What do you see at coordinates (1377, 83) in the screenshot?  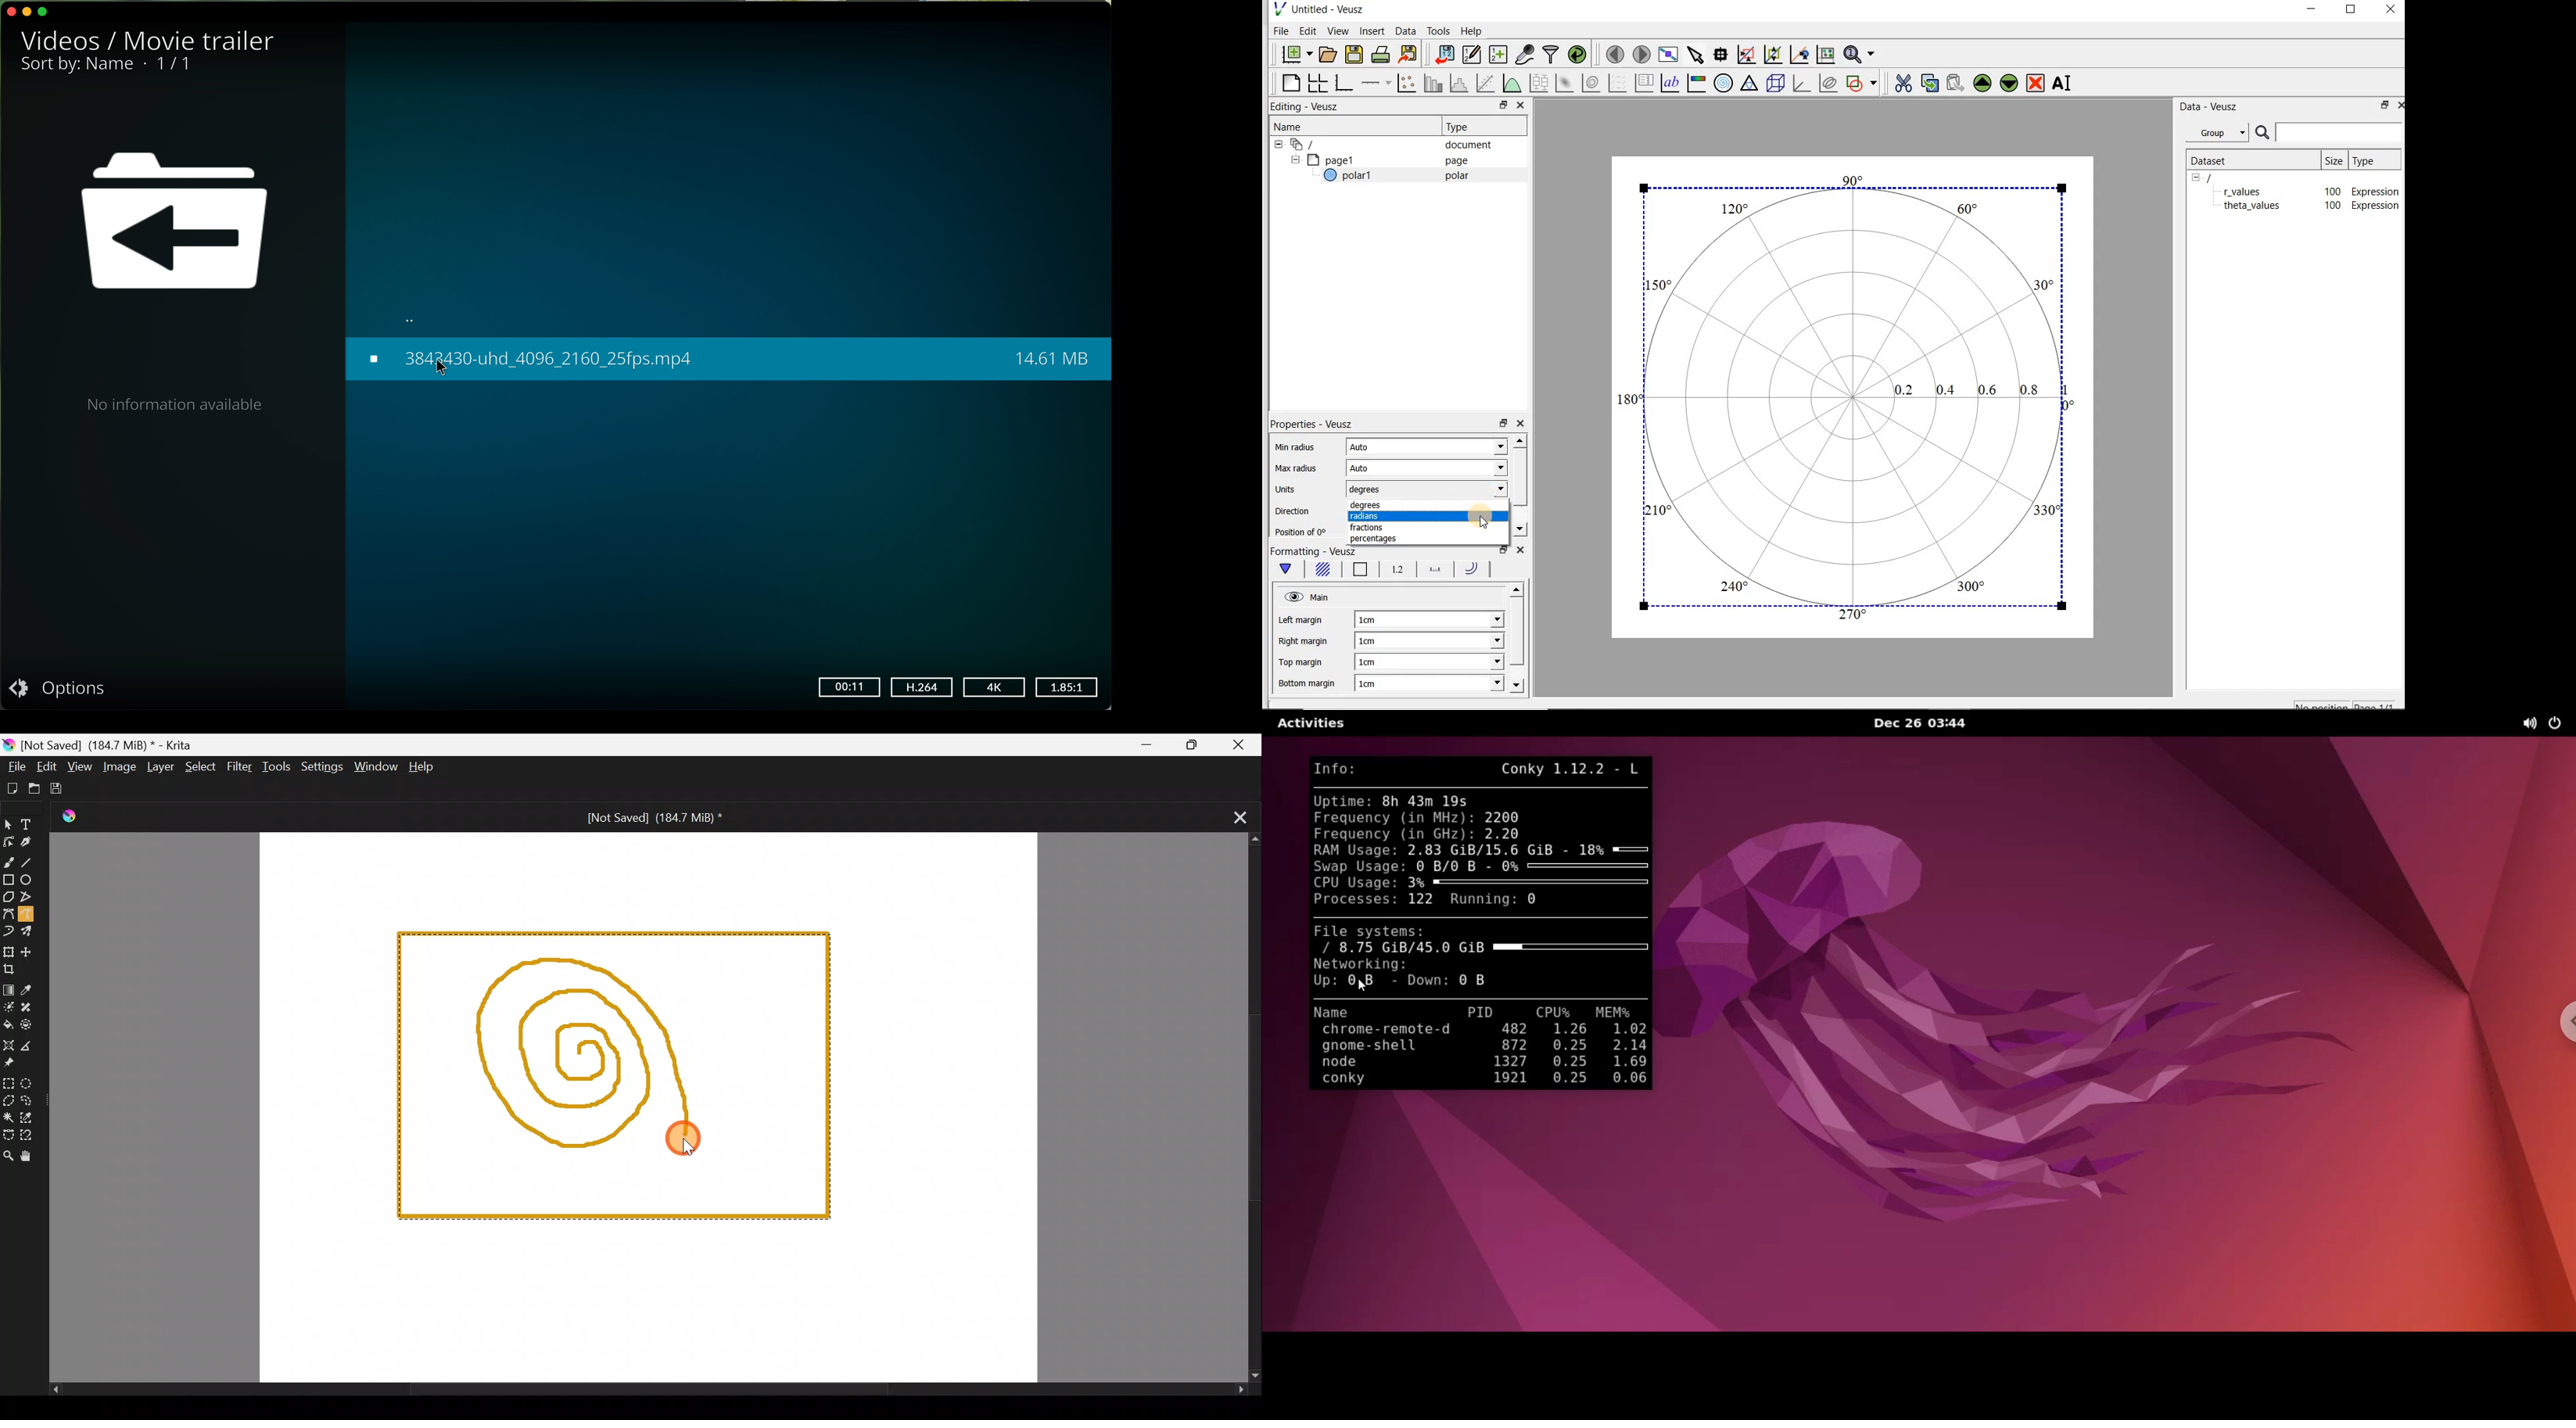 I see `add an axis to a plot` at bounding box center [1377, 83].